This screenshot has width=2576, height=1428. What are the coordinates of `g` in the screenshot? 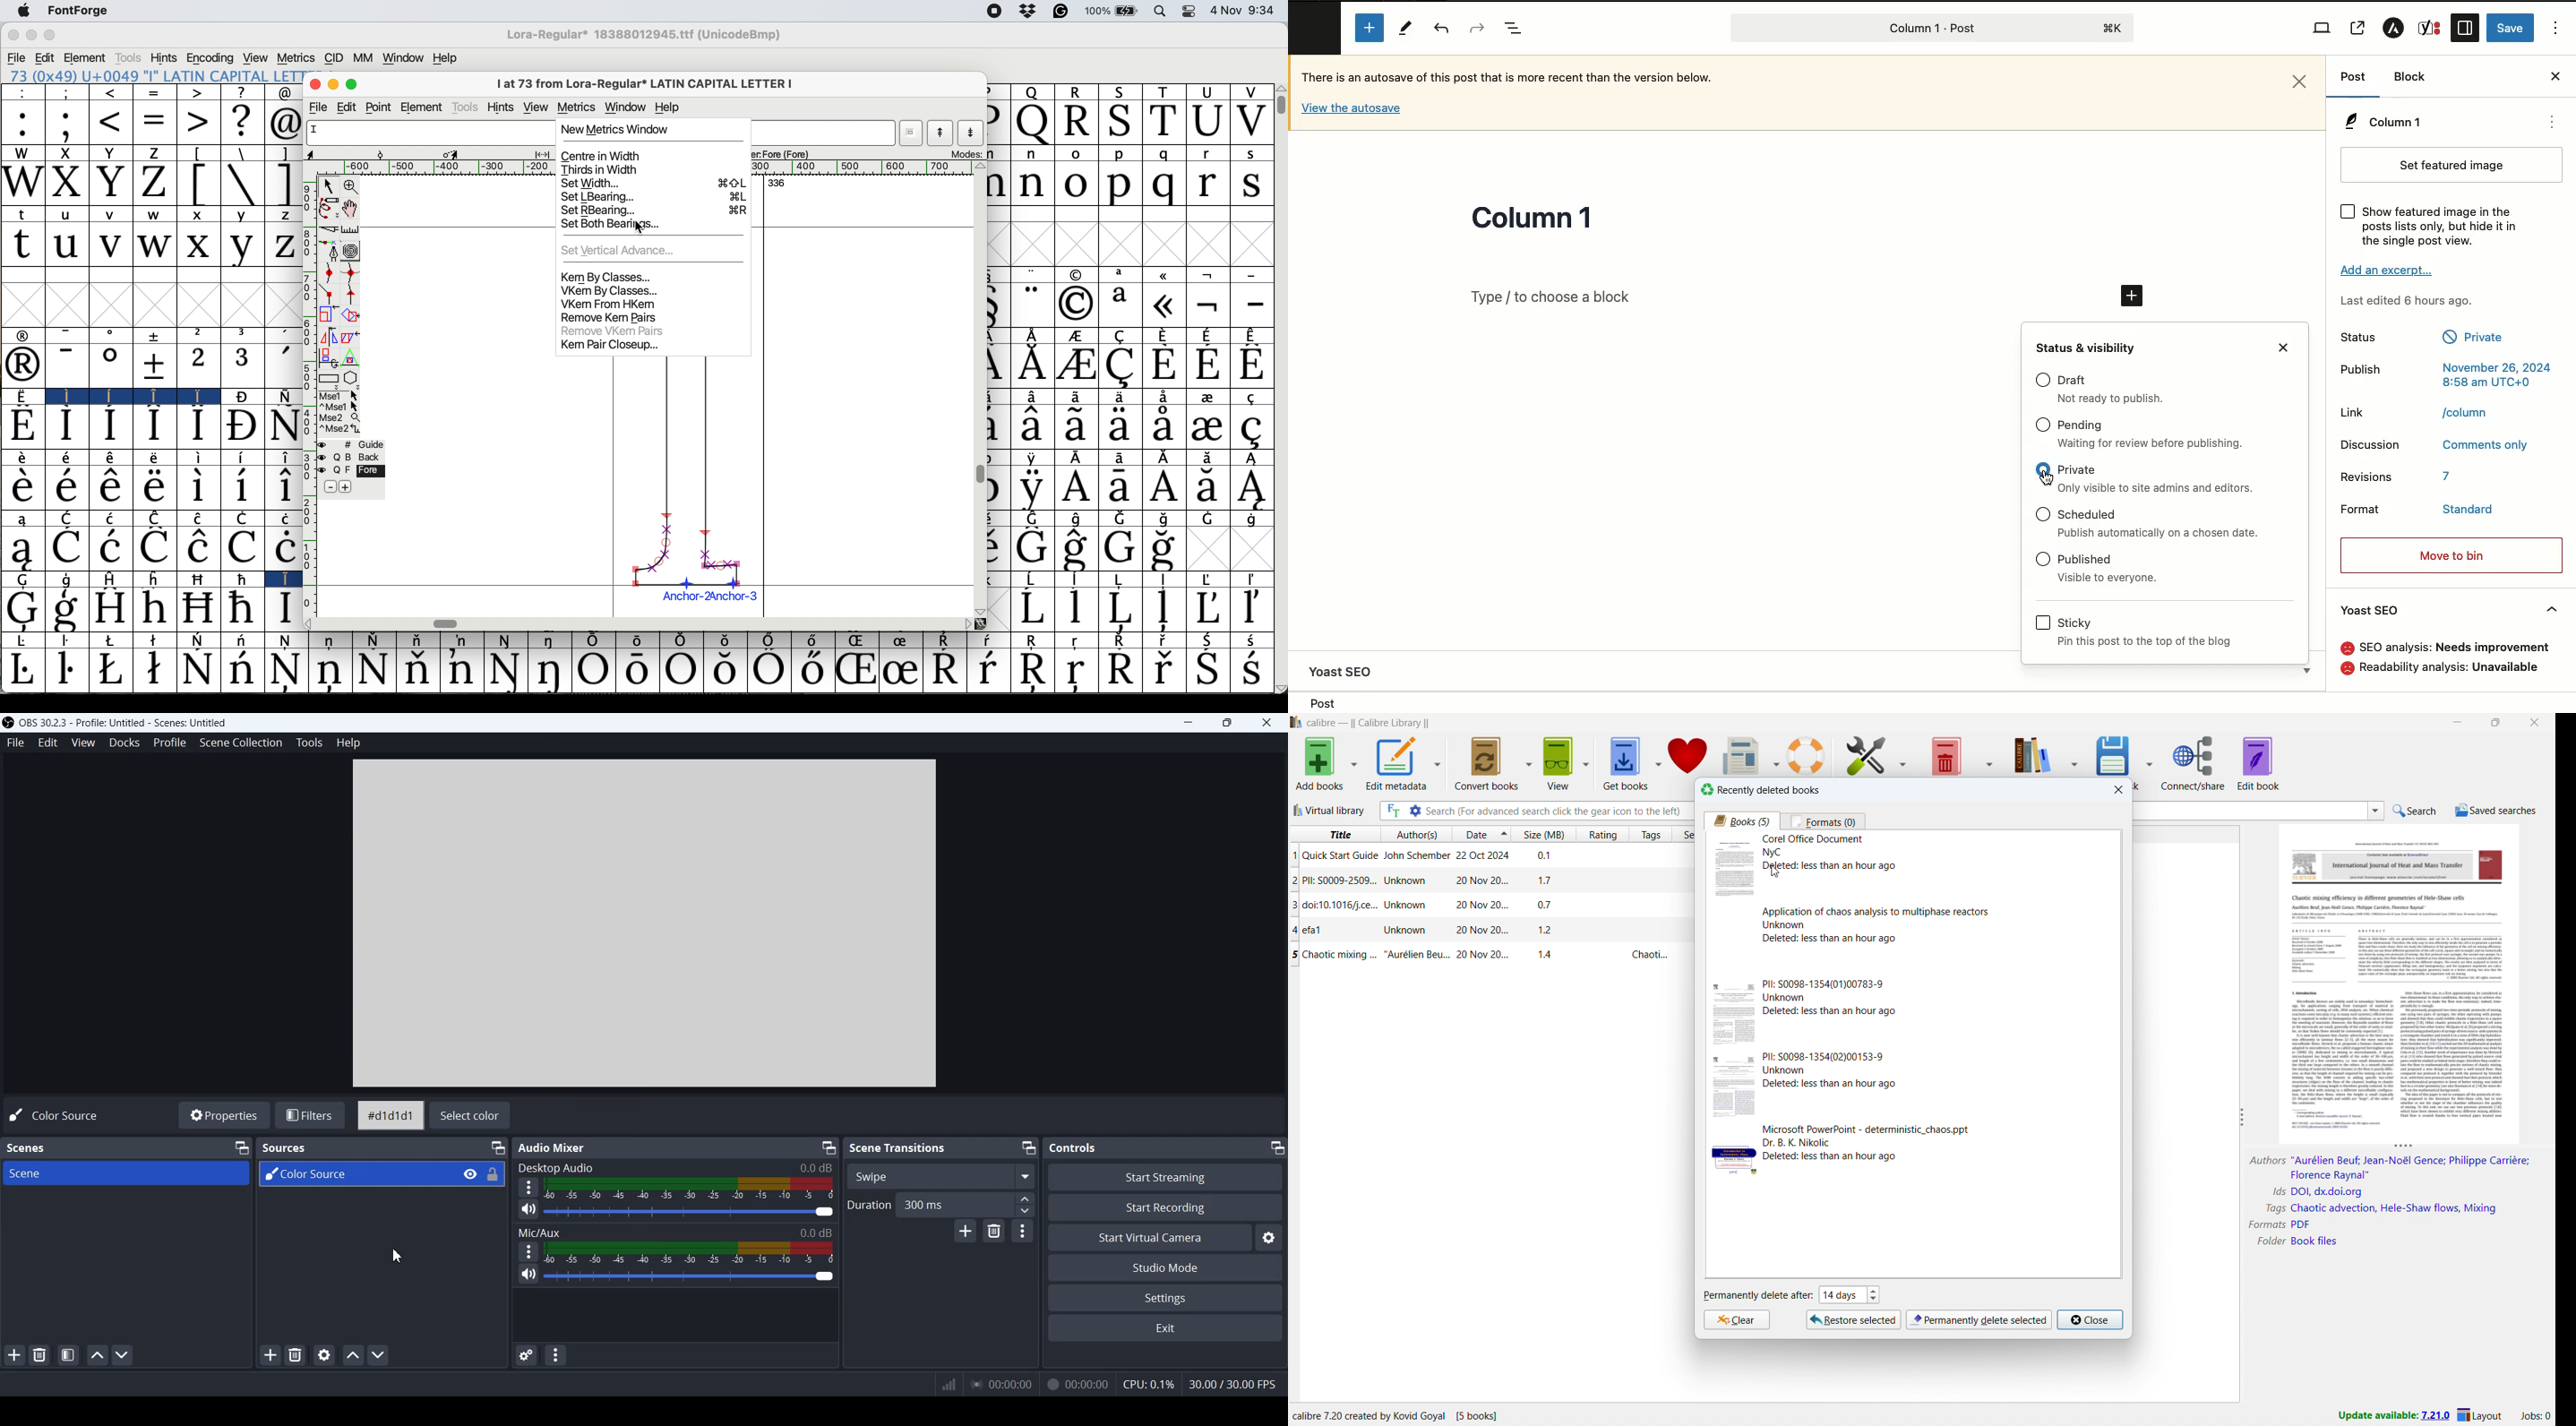 It's located at (68, 580).